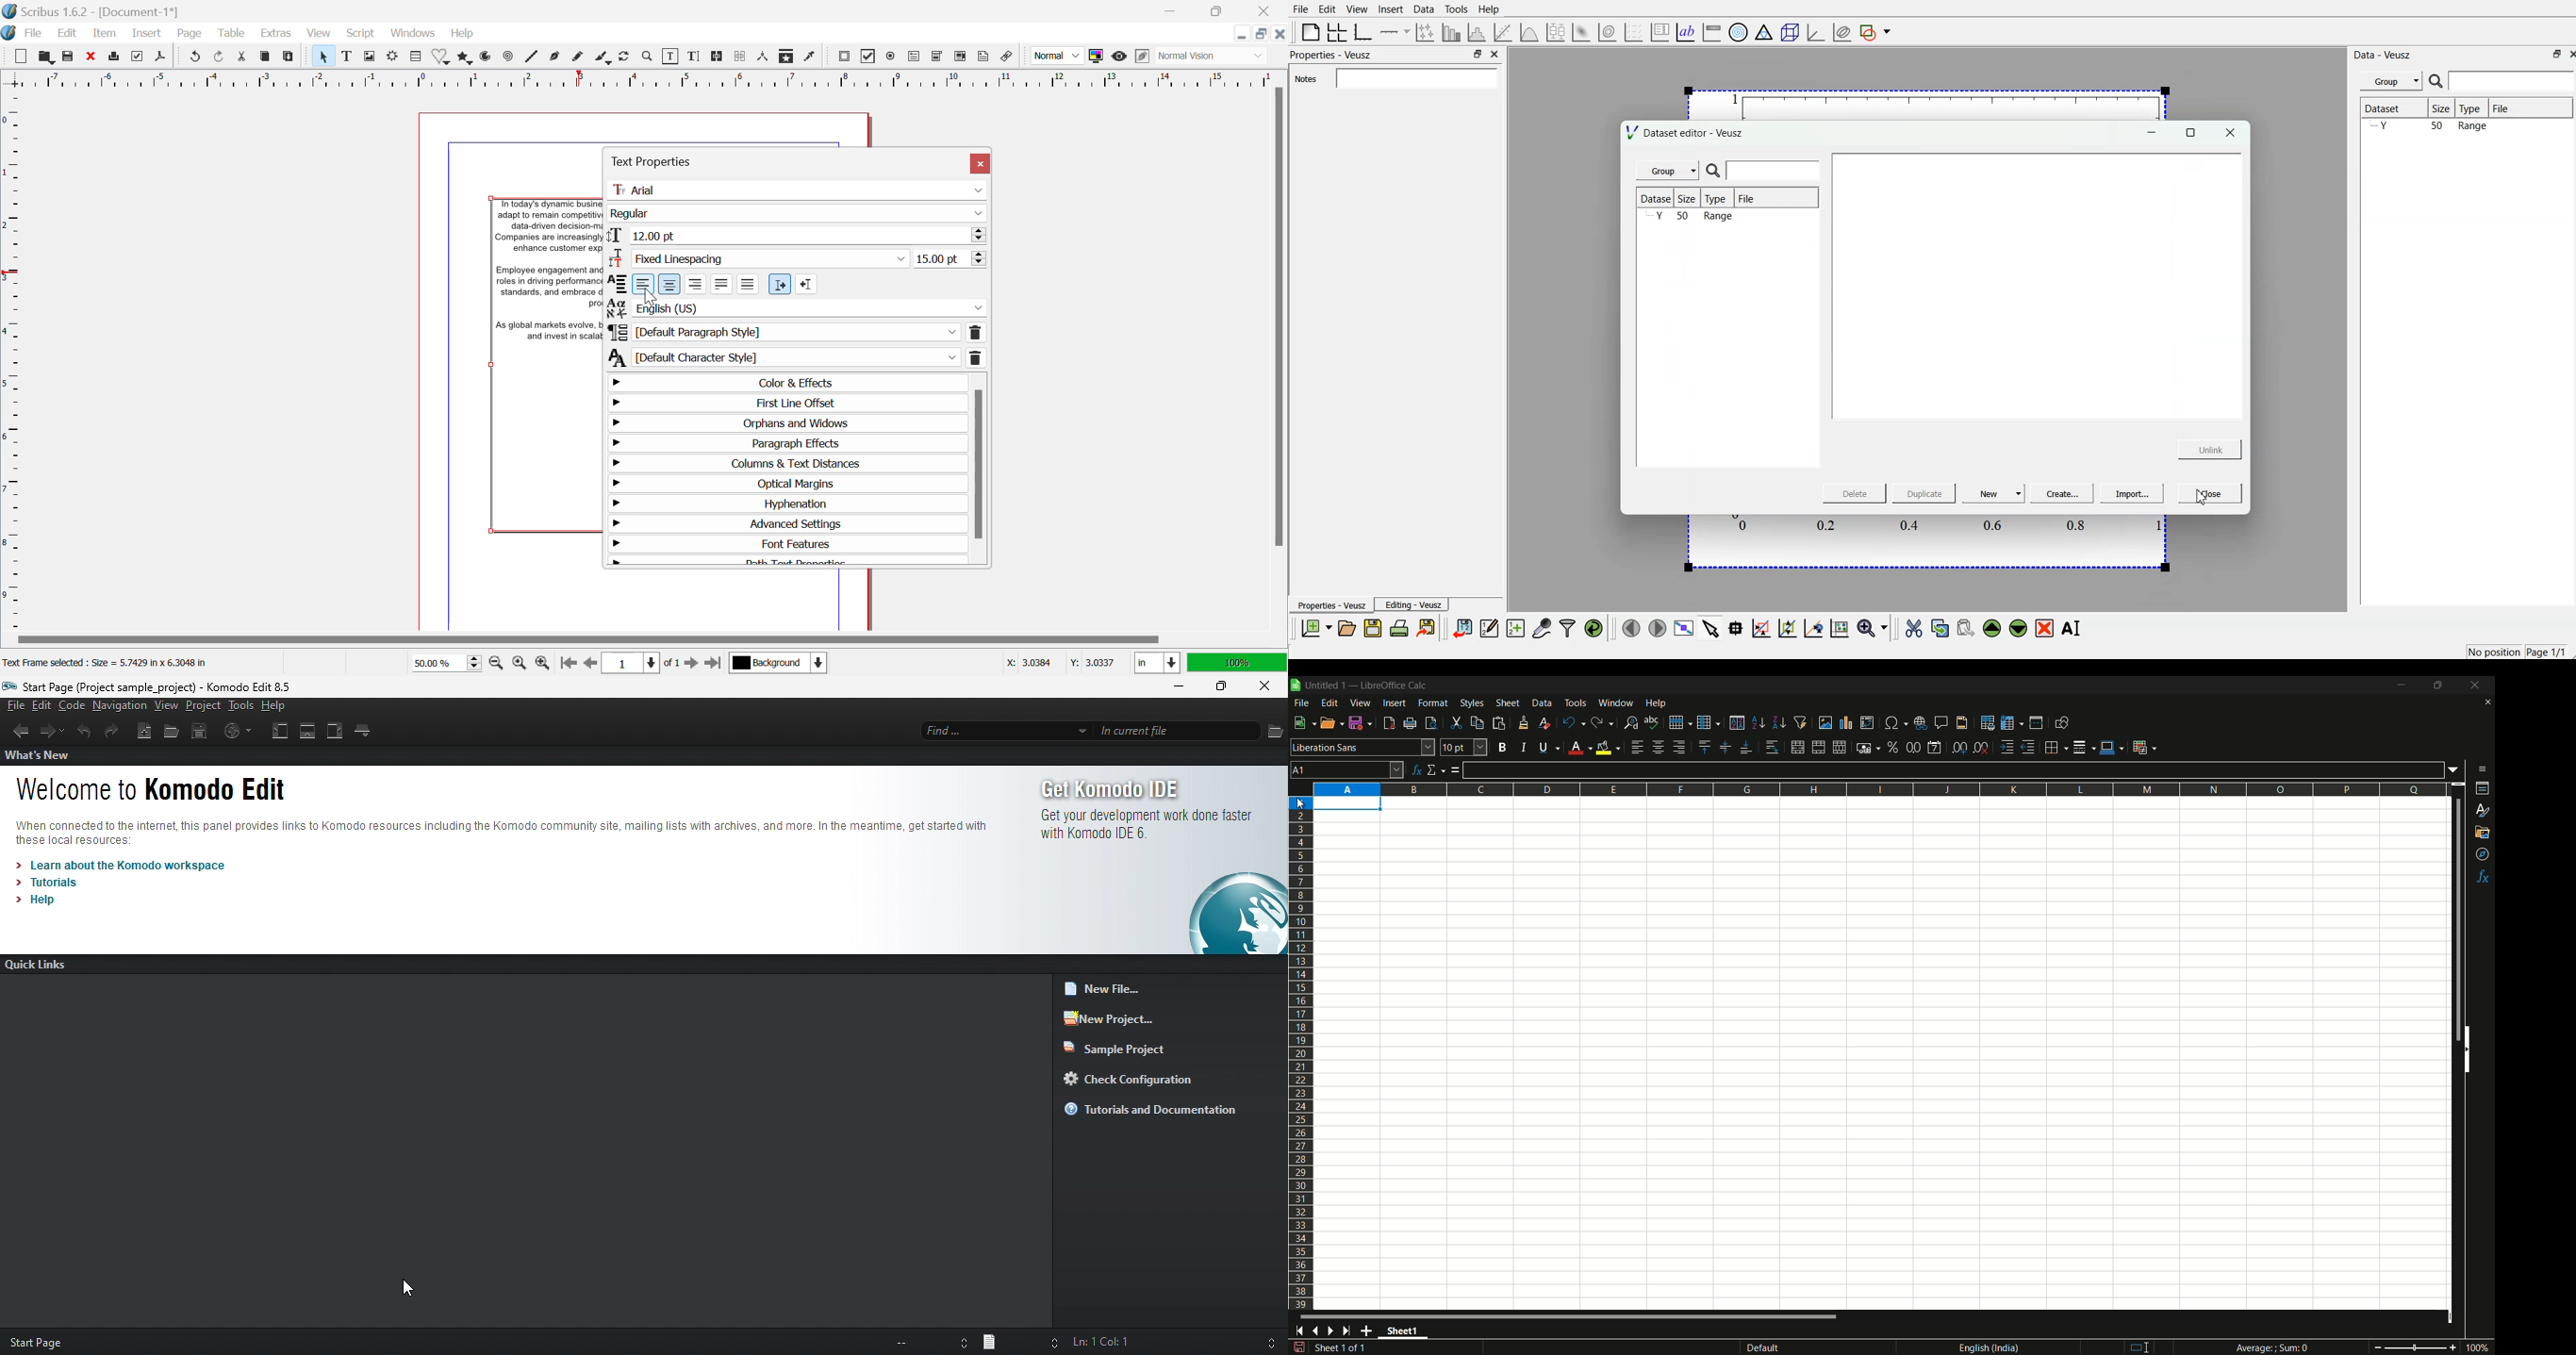 This screenshot has width=2576, height=1372. Describe the element at coordinates (953, 259) in the screenshot. I see `Linespacing Value` at that location.